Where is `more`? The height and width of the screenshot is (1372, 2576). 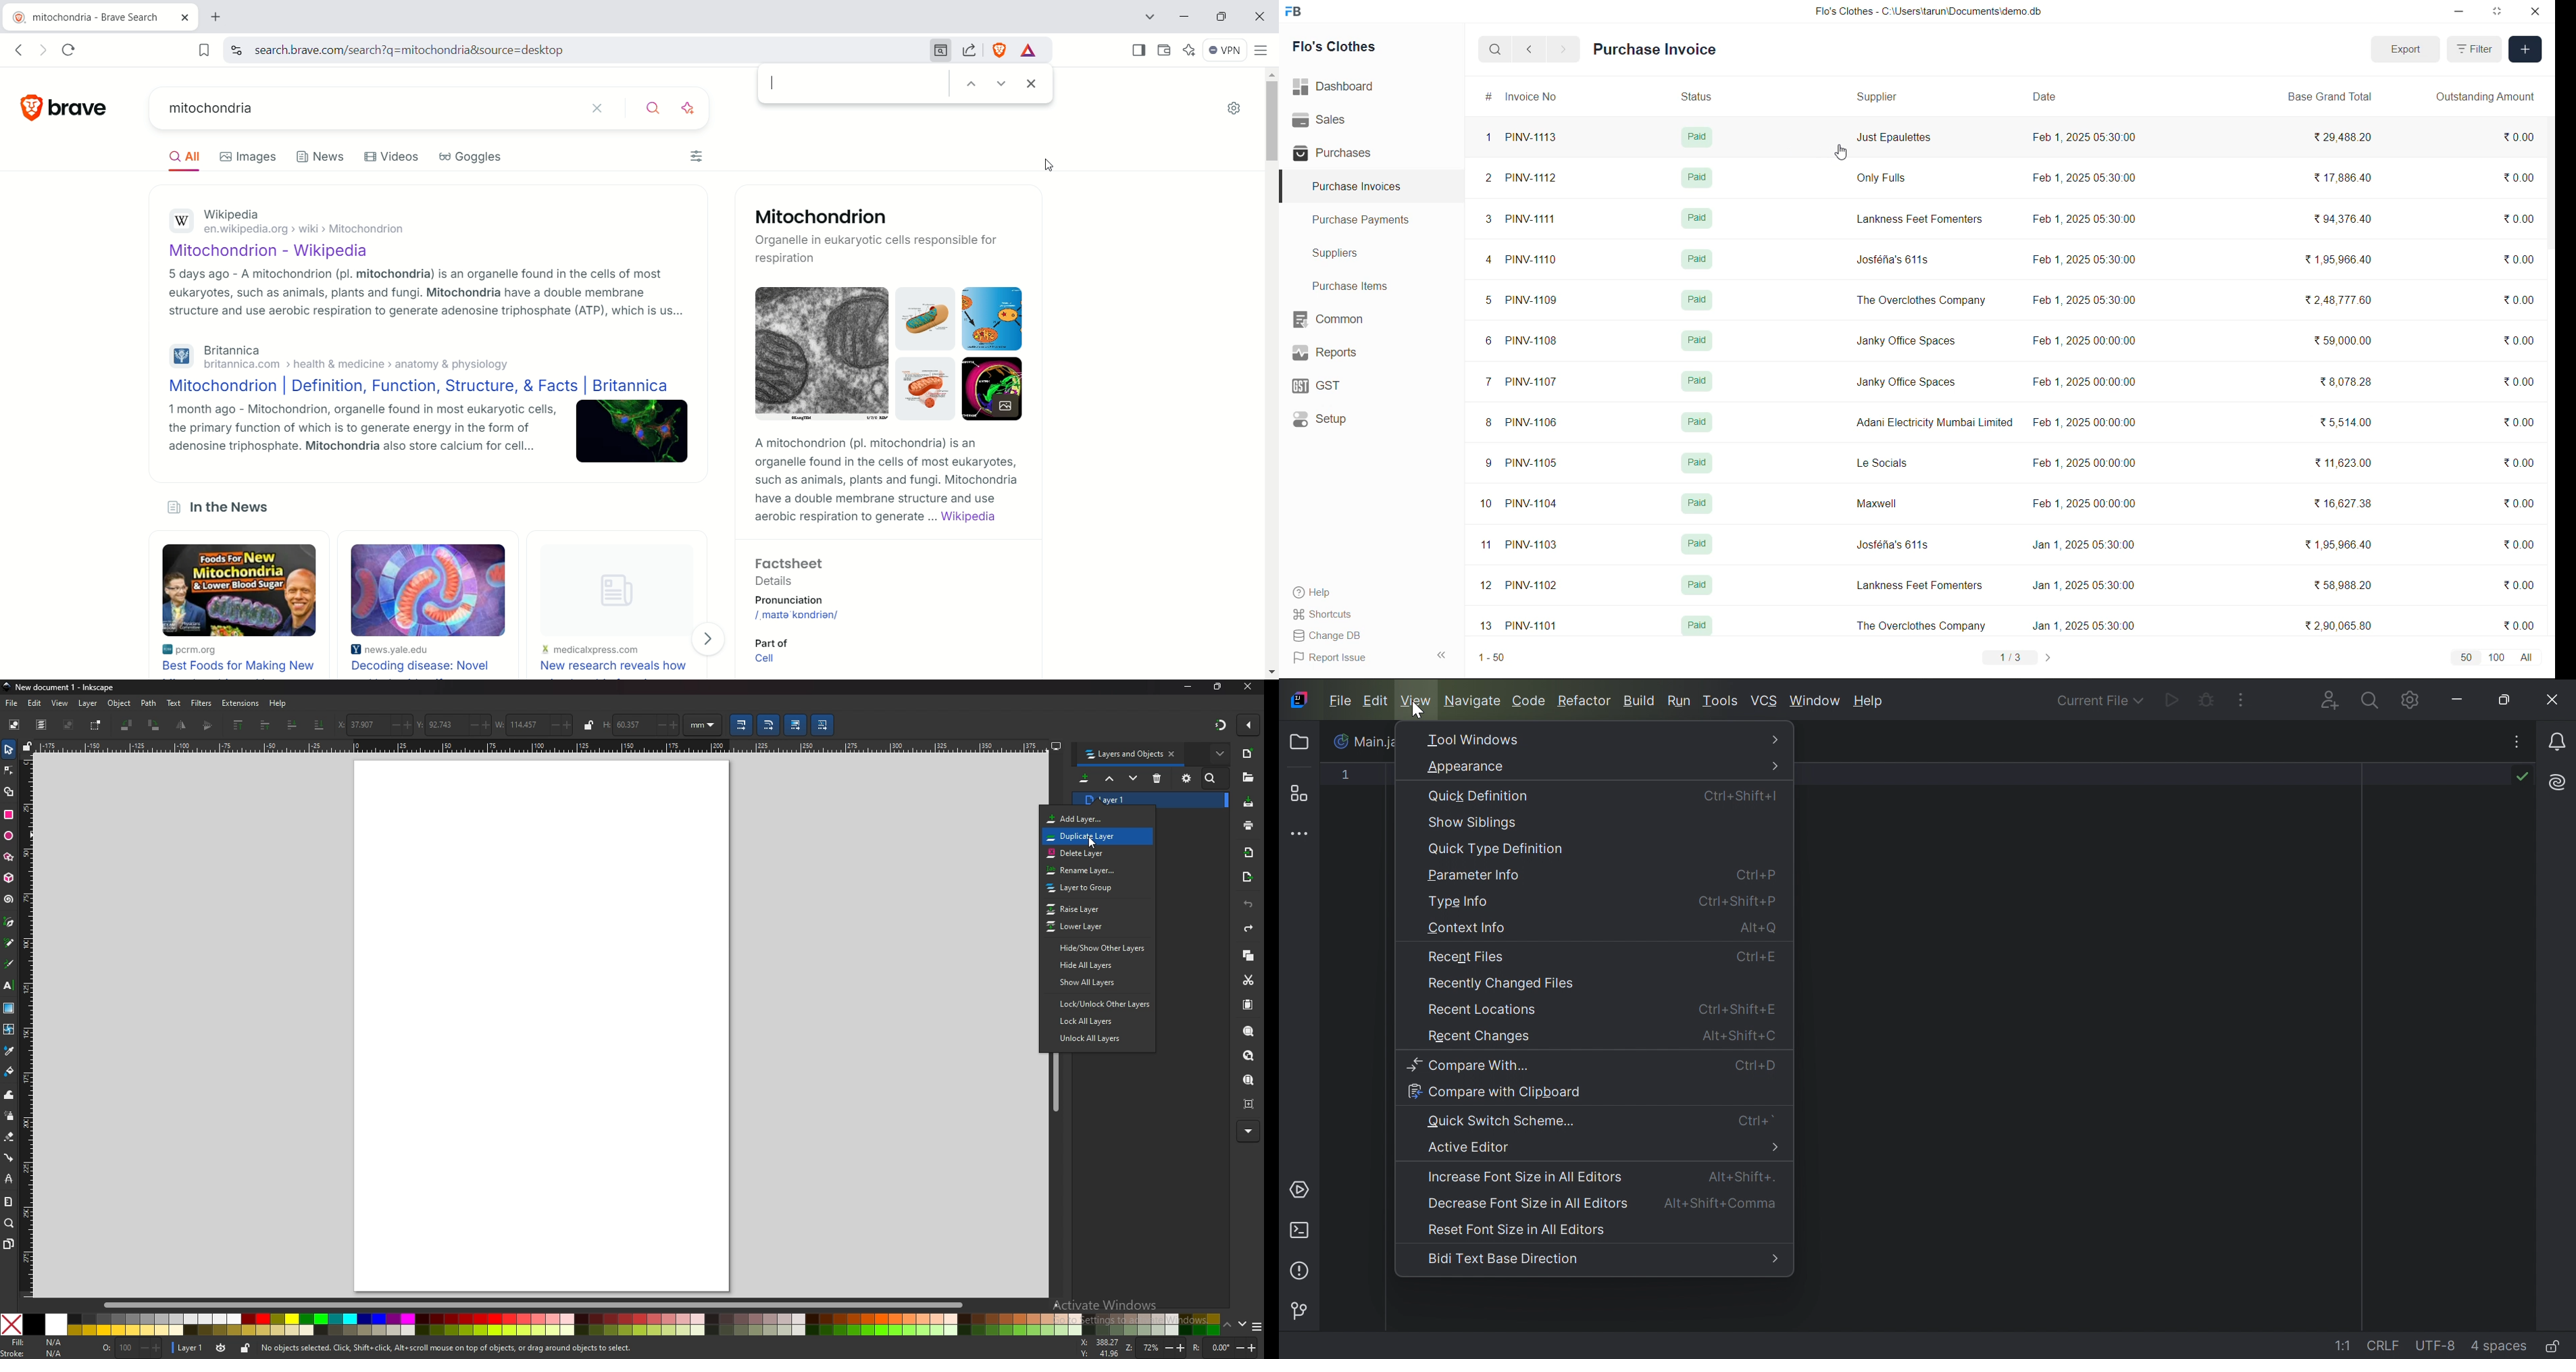
more is located at coordinates (1248, 1132).